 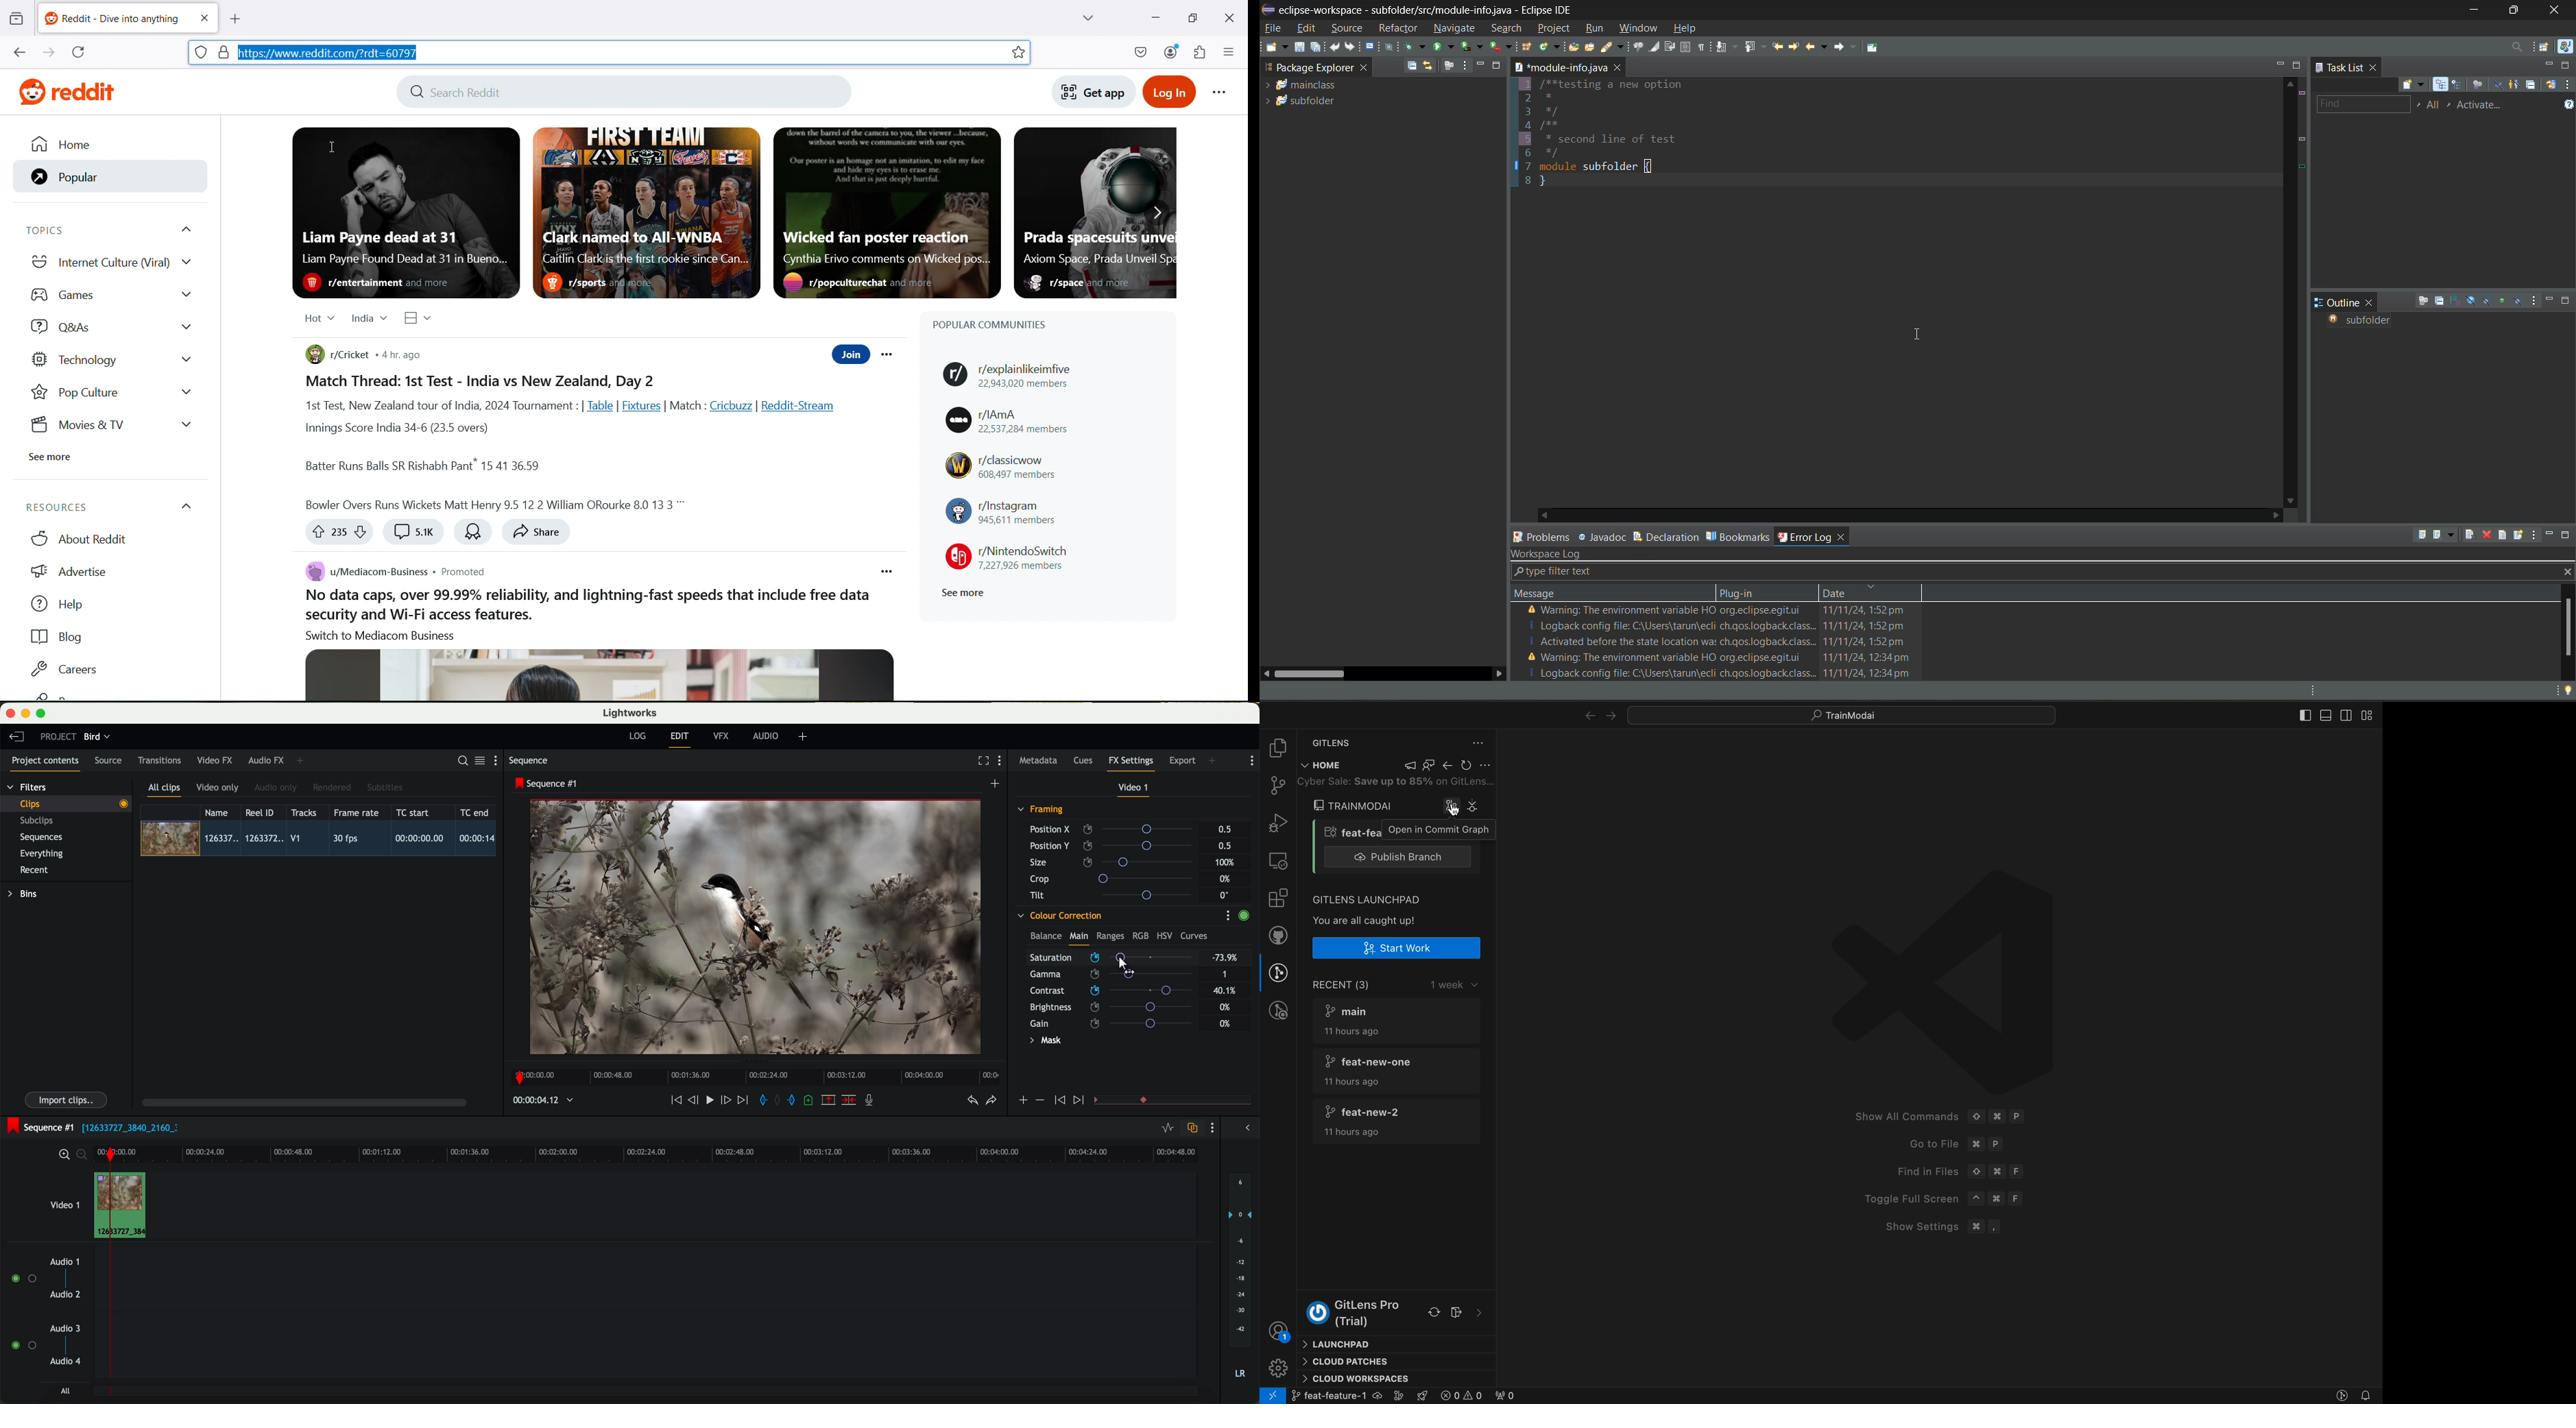 I want to click on error logs, so click(x=1478, y=1396).